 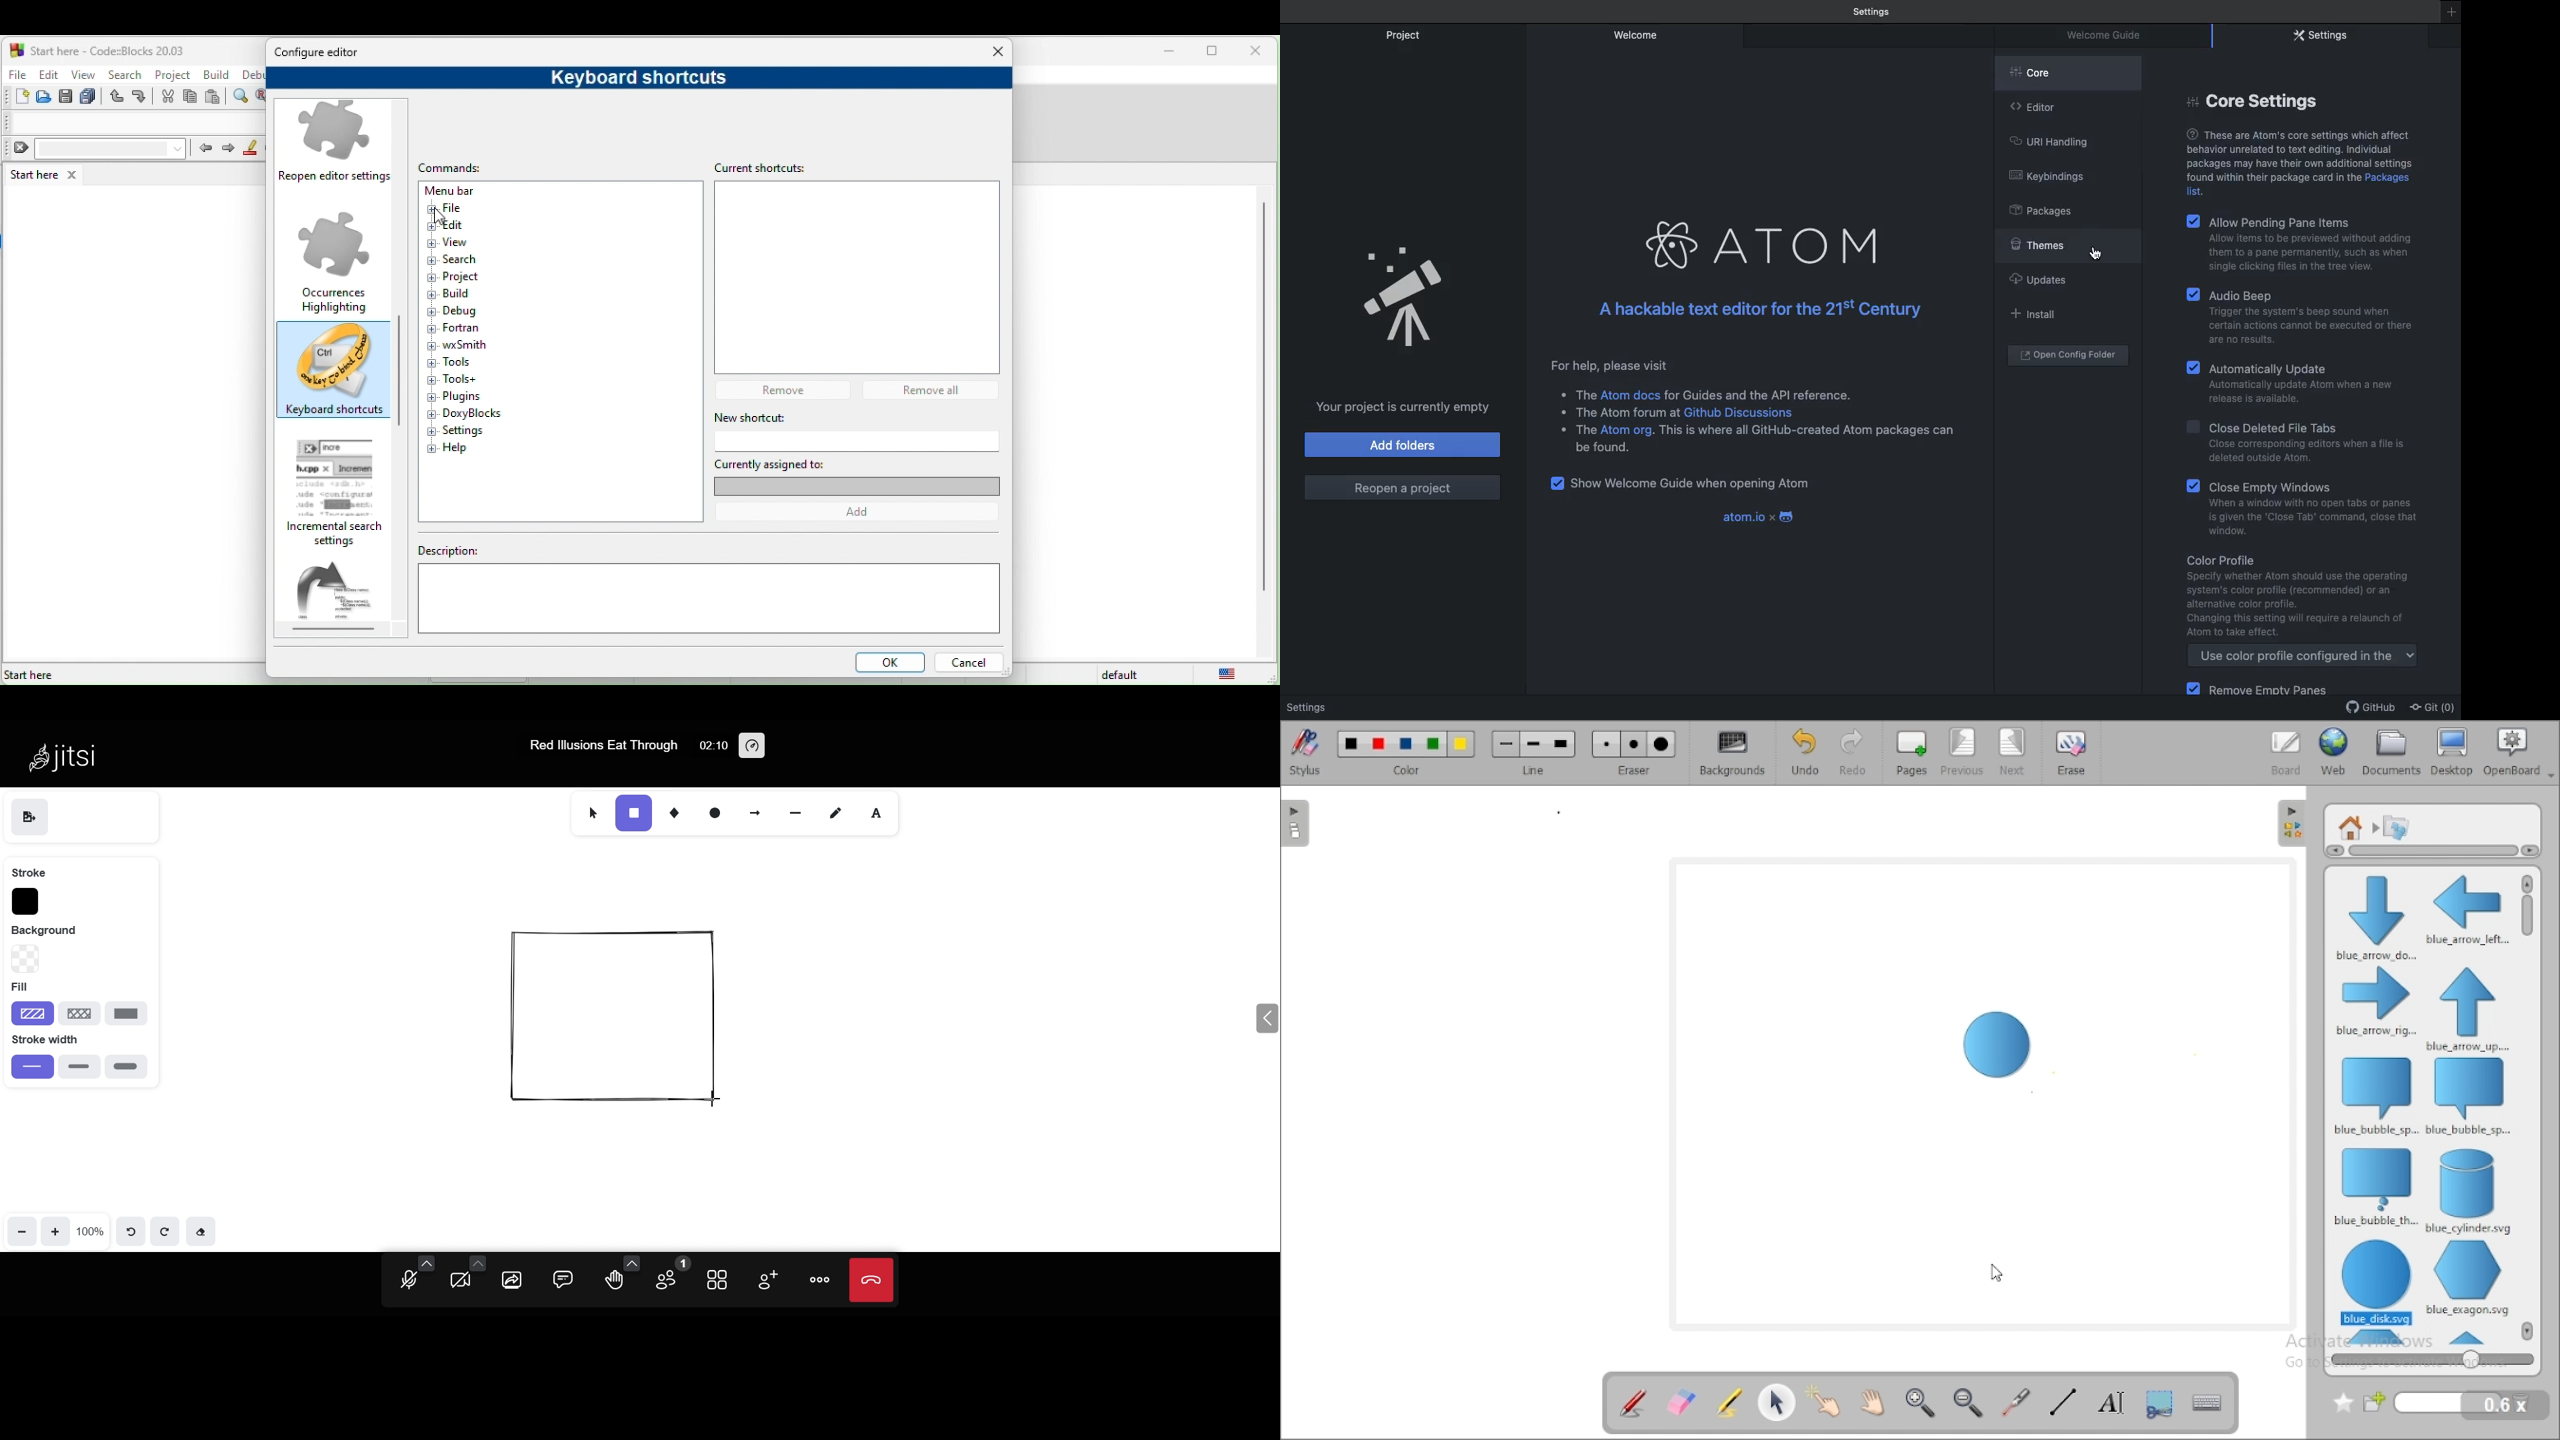 I want to click on search, so click(x=456, y=260).